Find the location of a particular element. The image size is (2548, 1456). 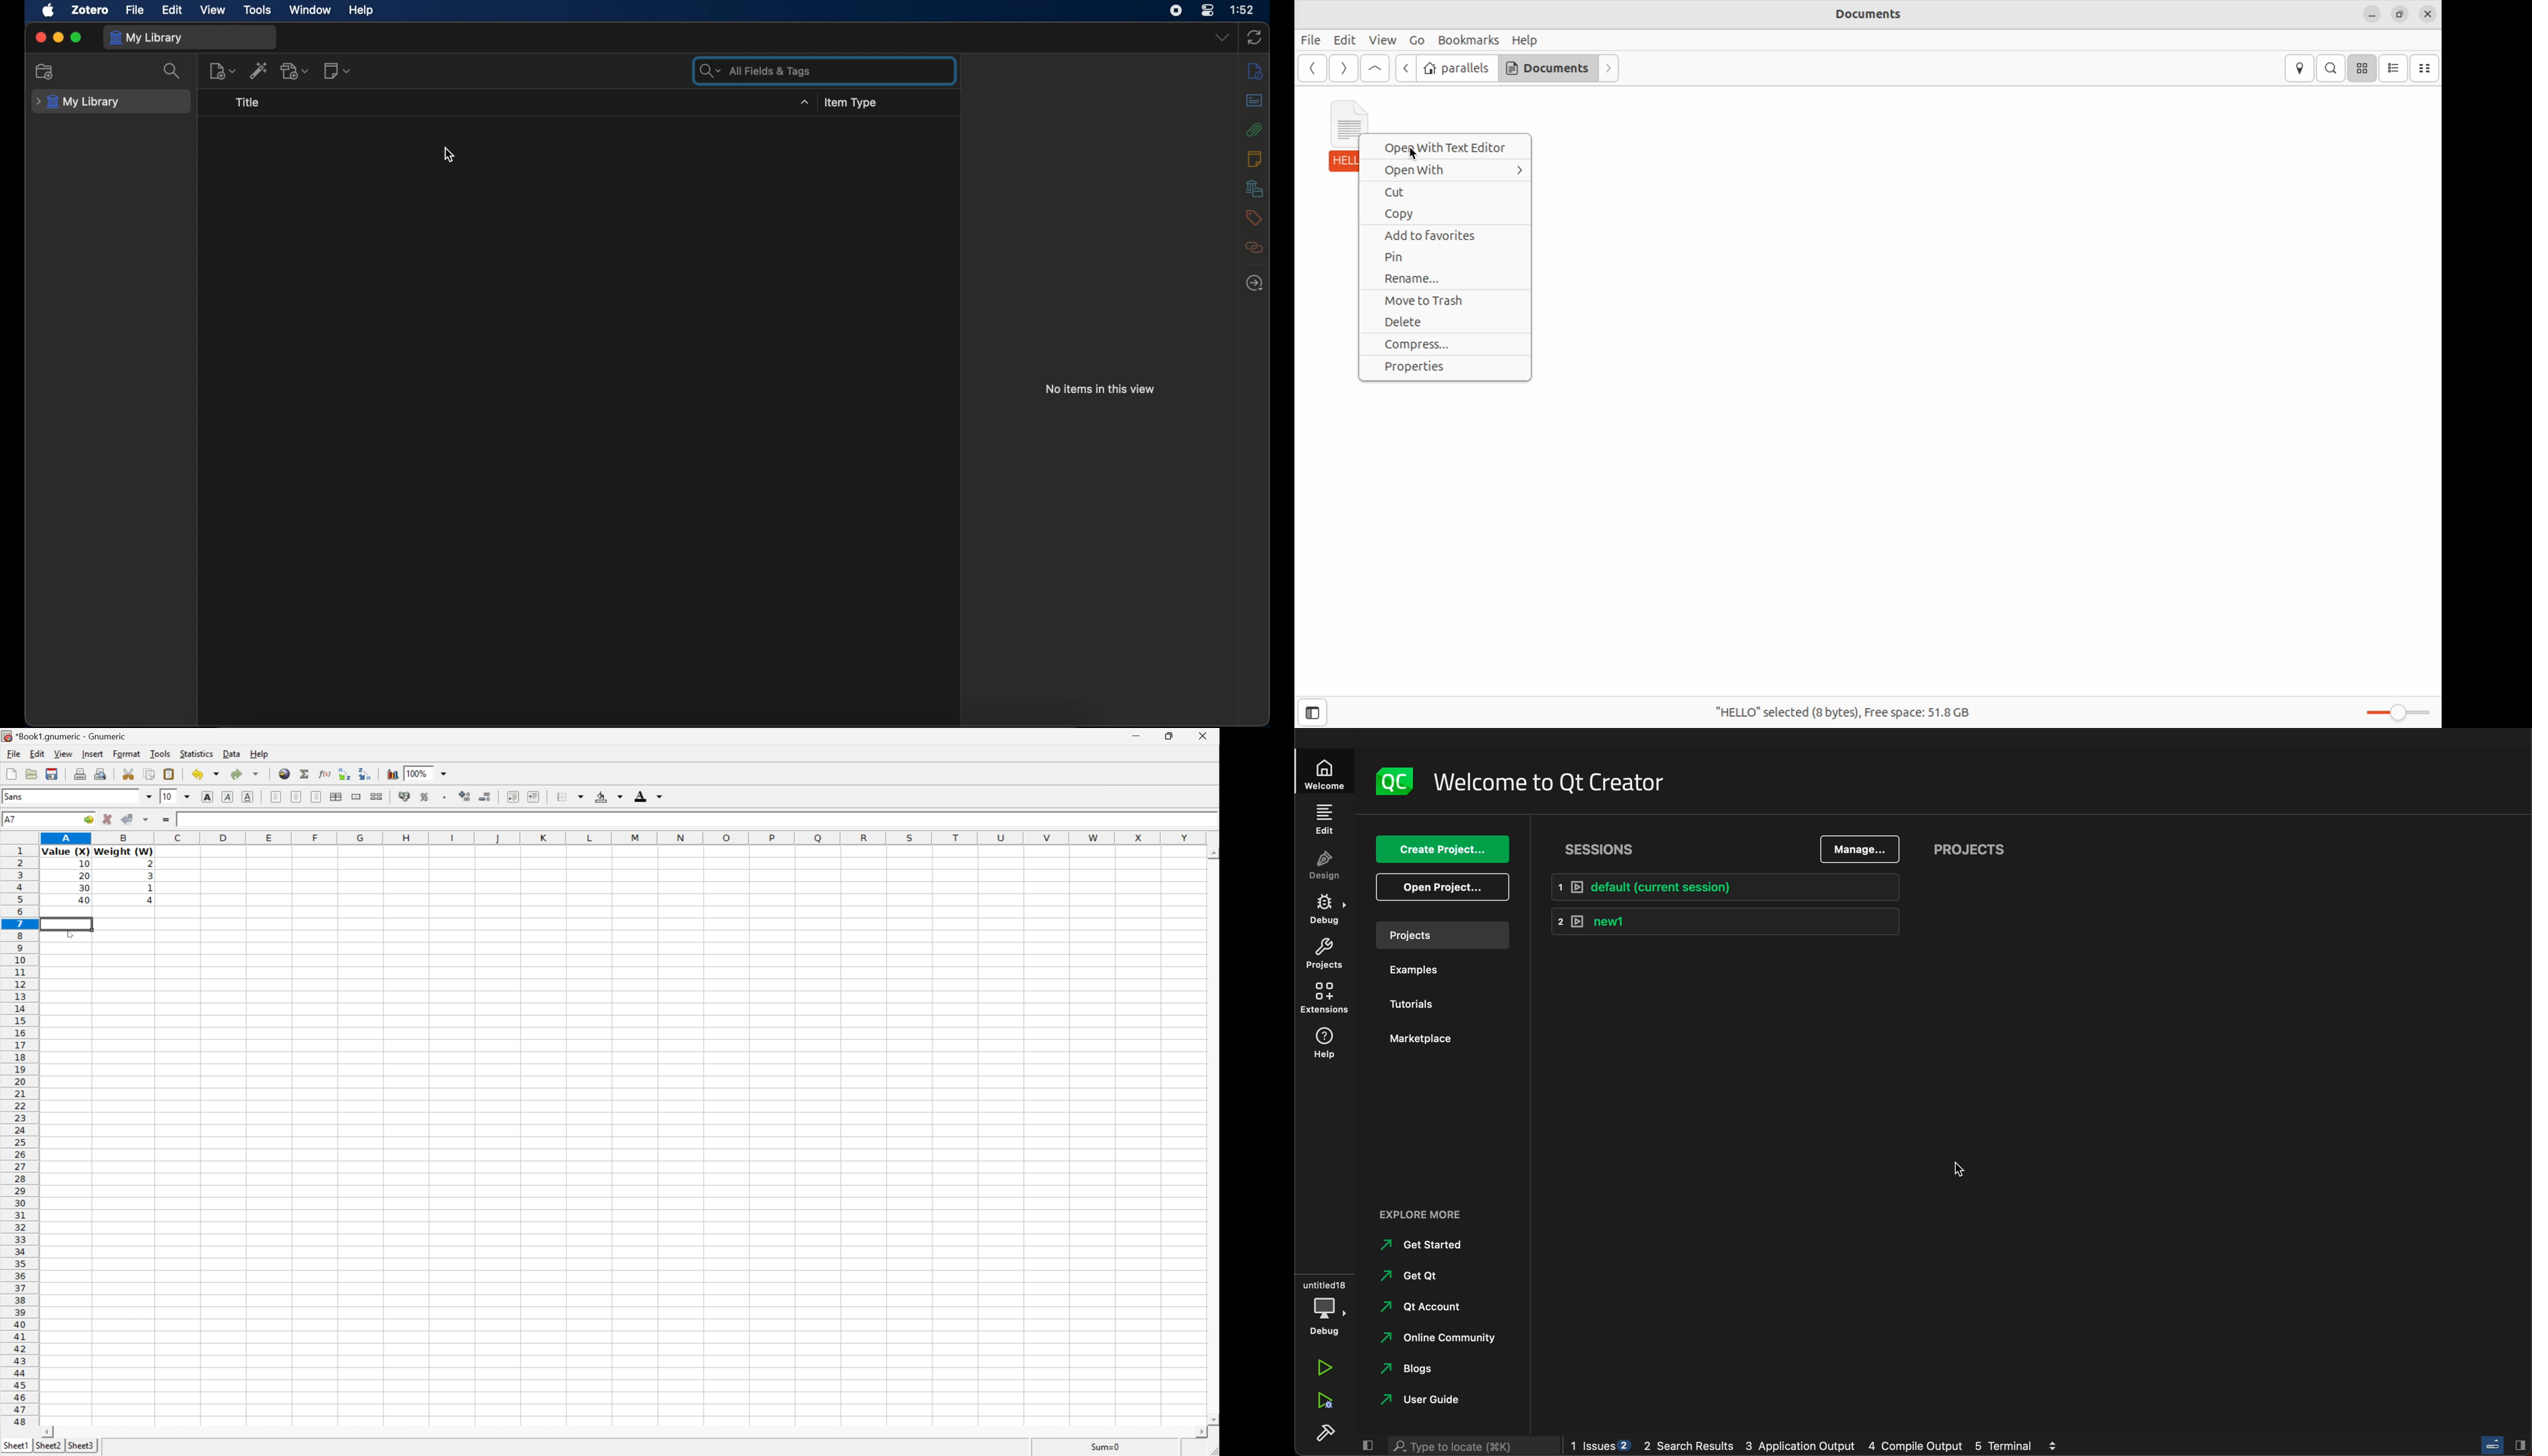

Scroll Up is located at coordinates (1212, 853).